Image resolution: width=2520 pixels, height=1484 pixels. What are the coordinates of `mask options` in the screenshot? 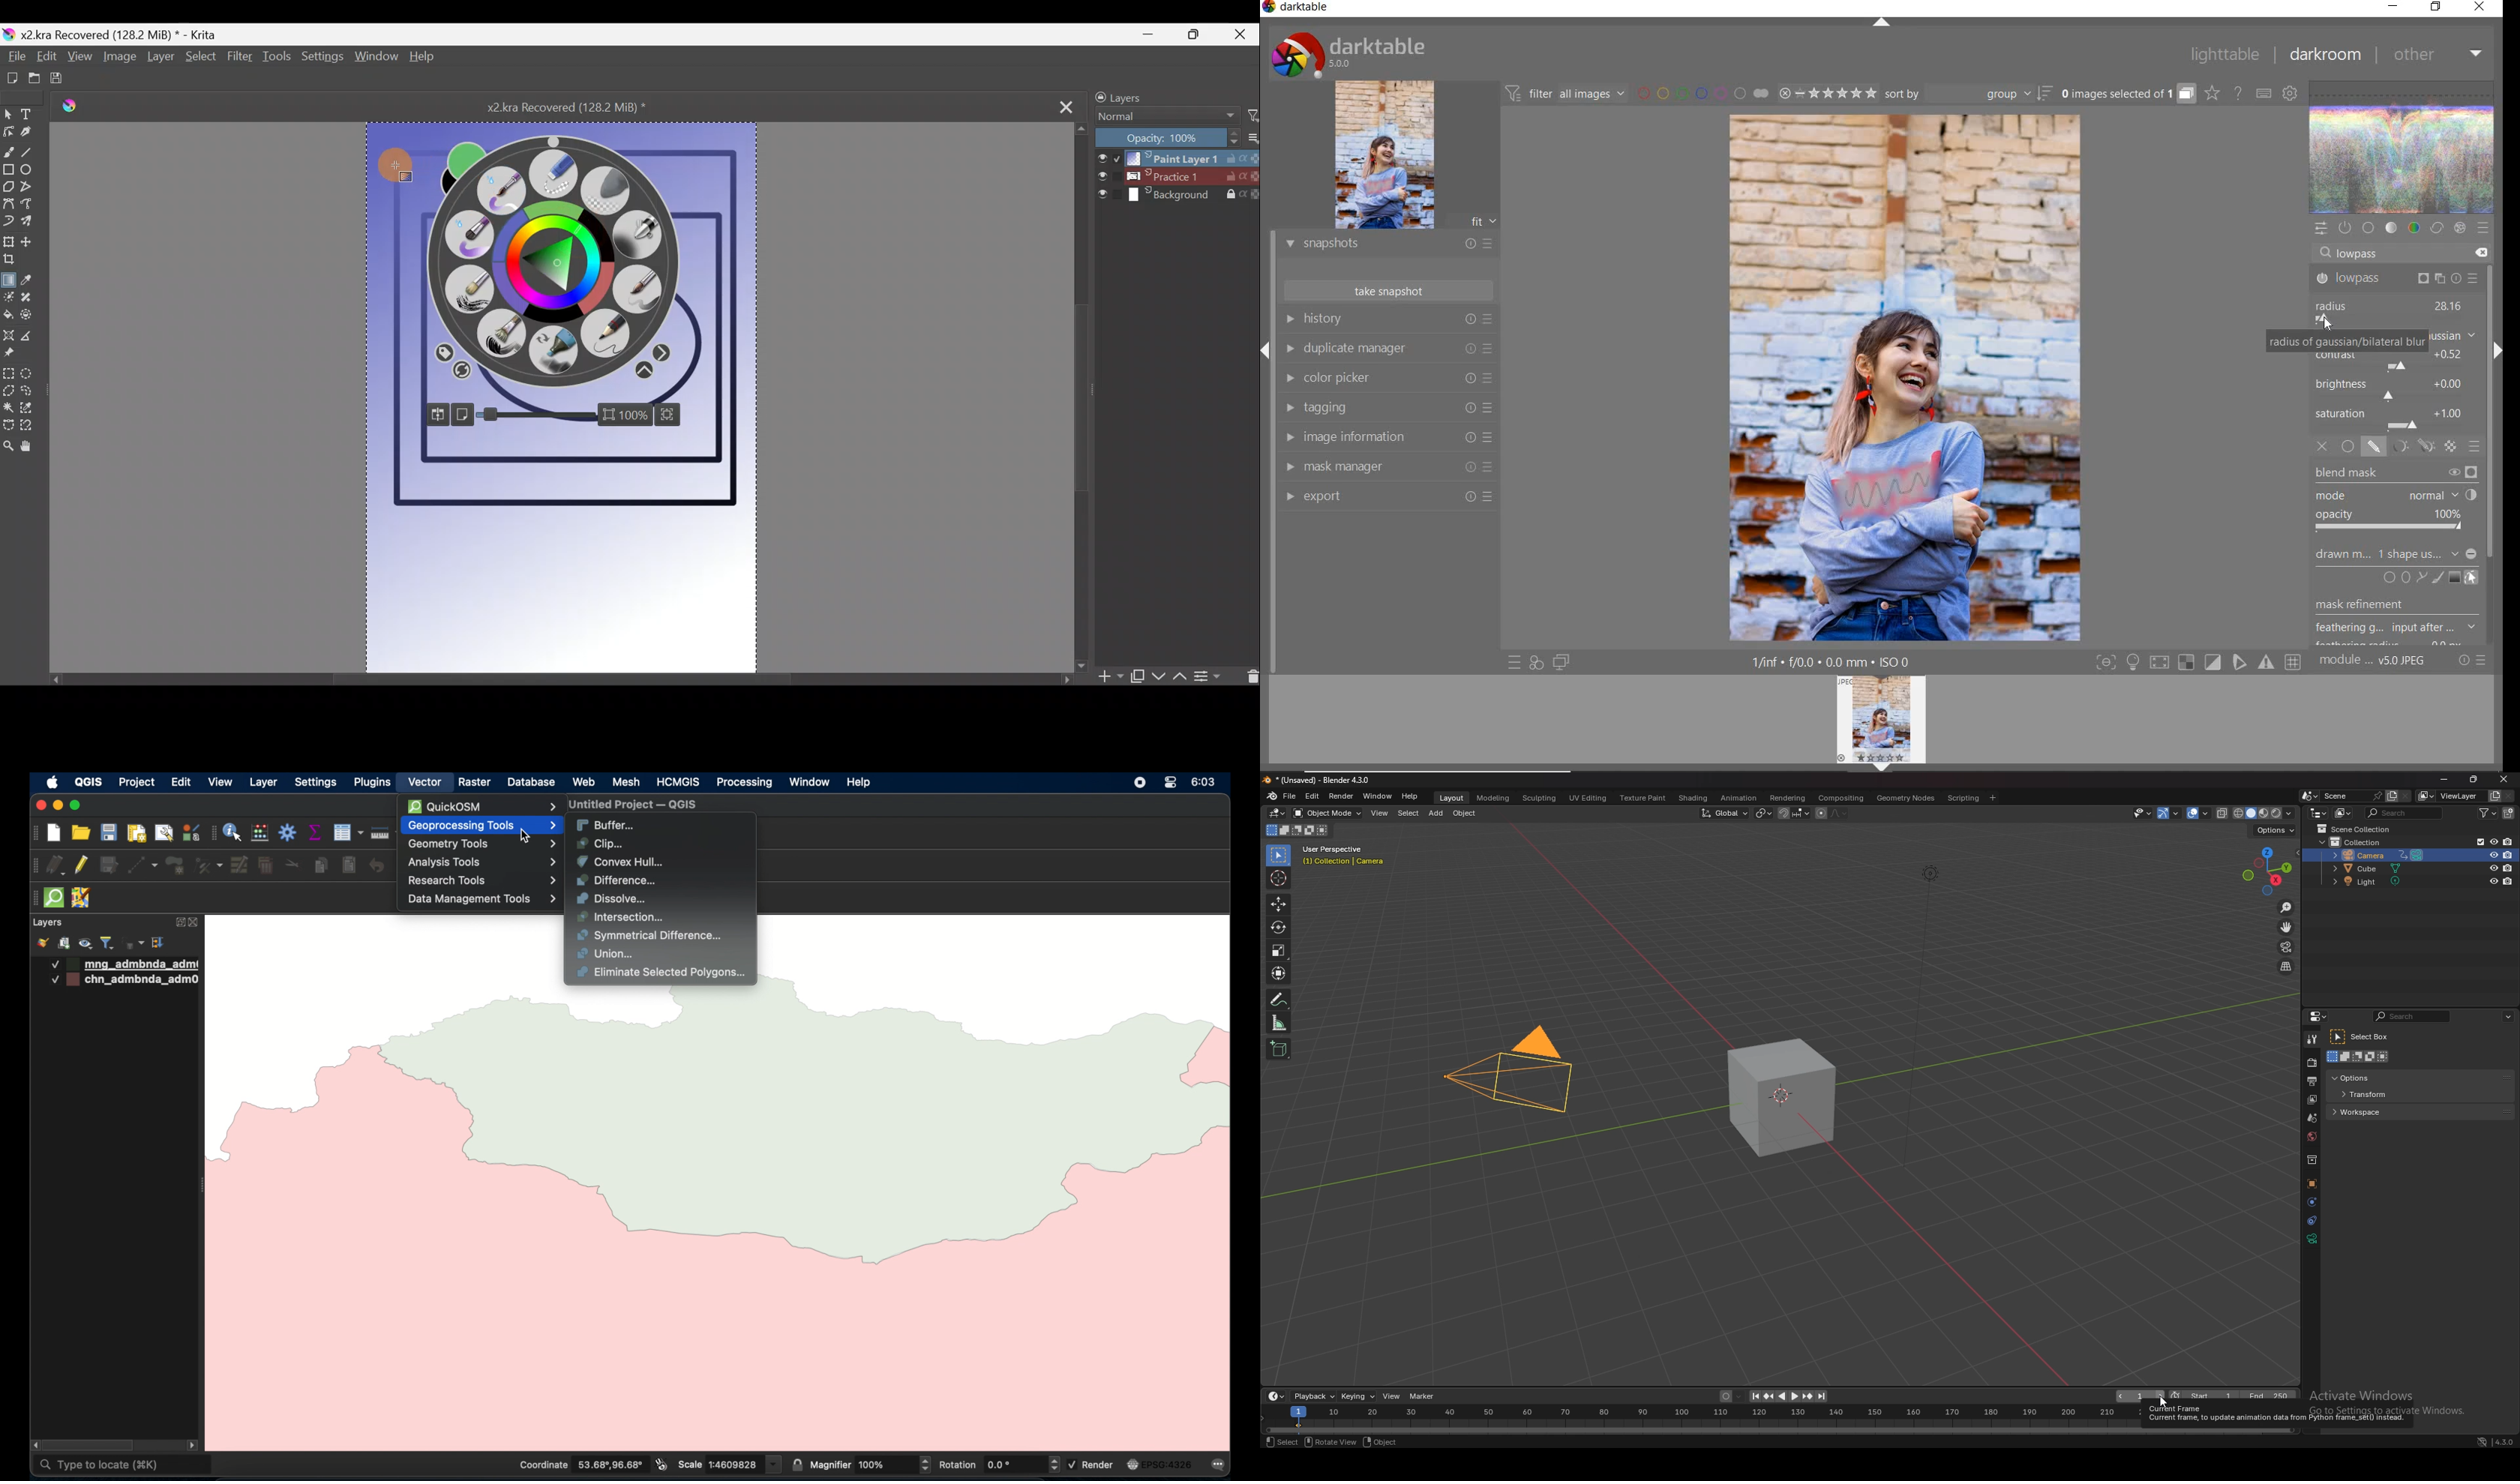 It's located at (2411, 447).